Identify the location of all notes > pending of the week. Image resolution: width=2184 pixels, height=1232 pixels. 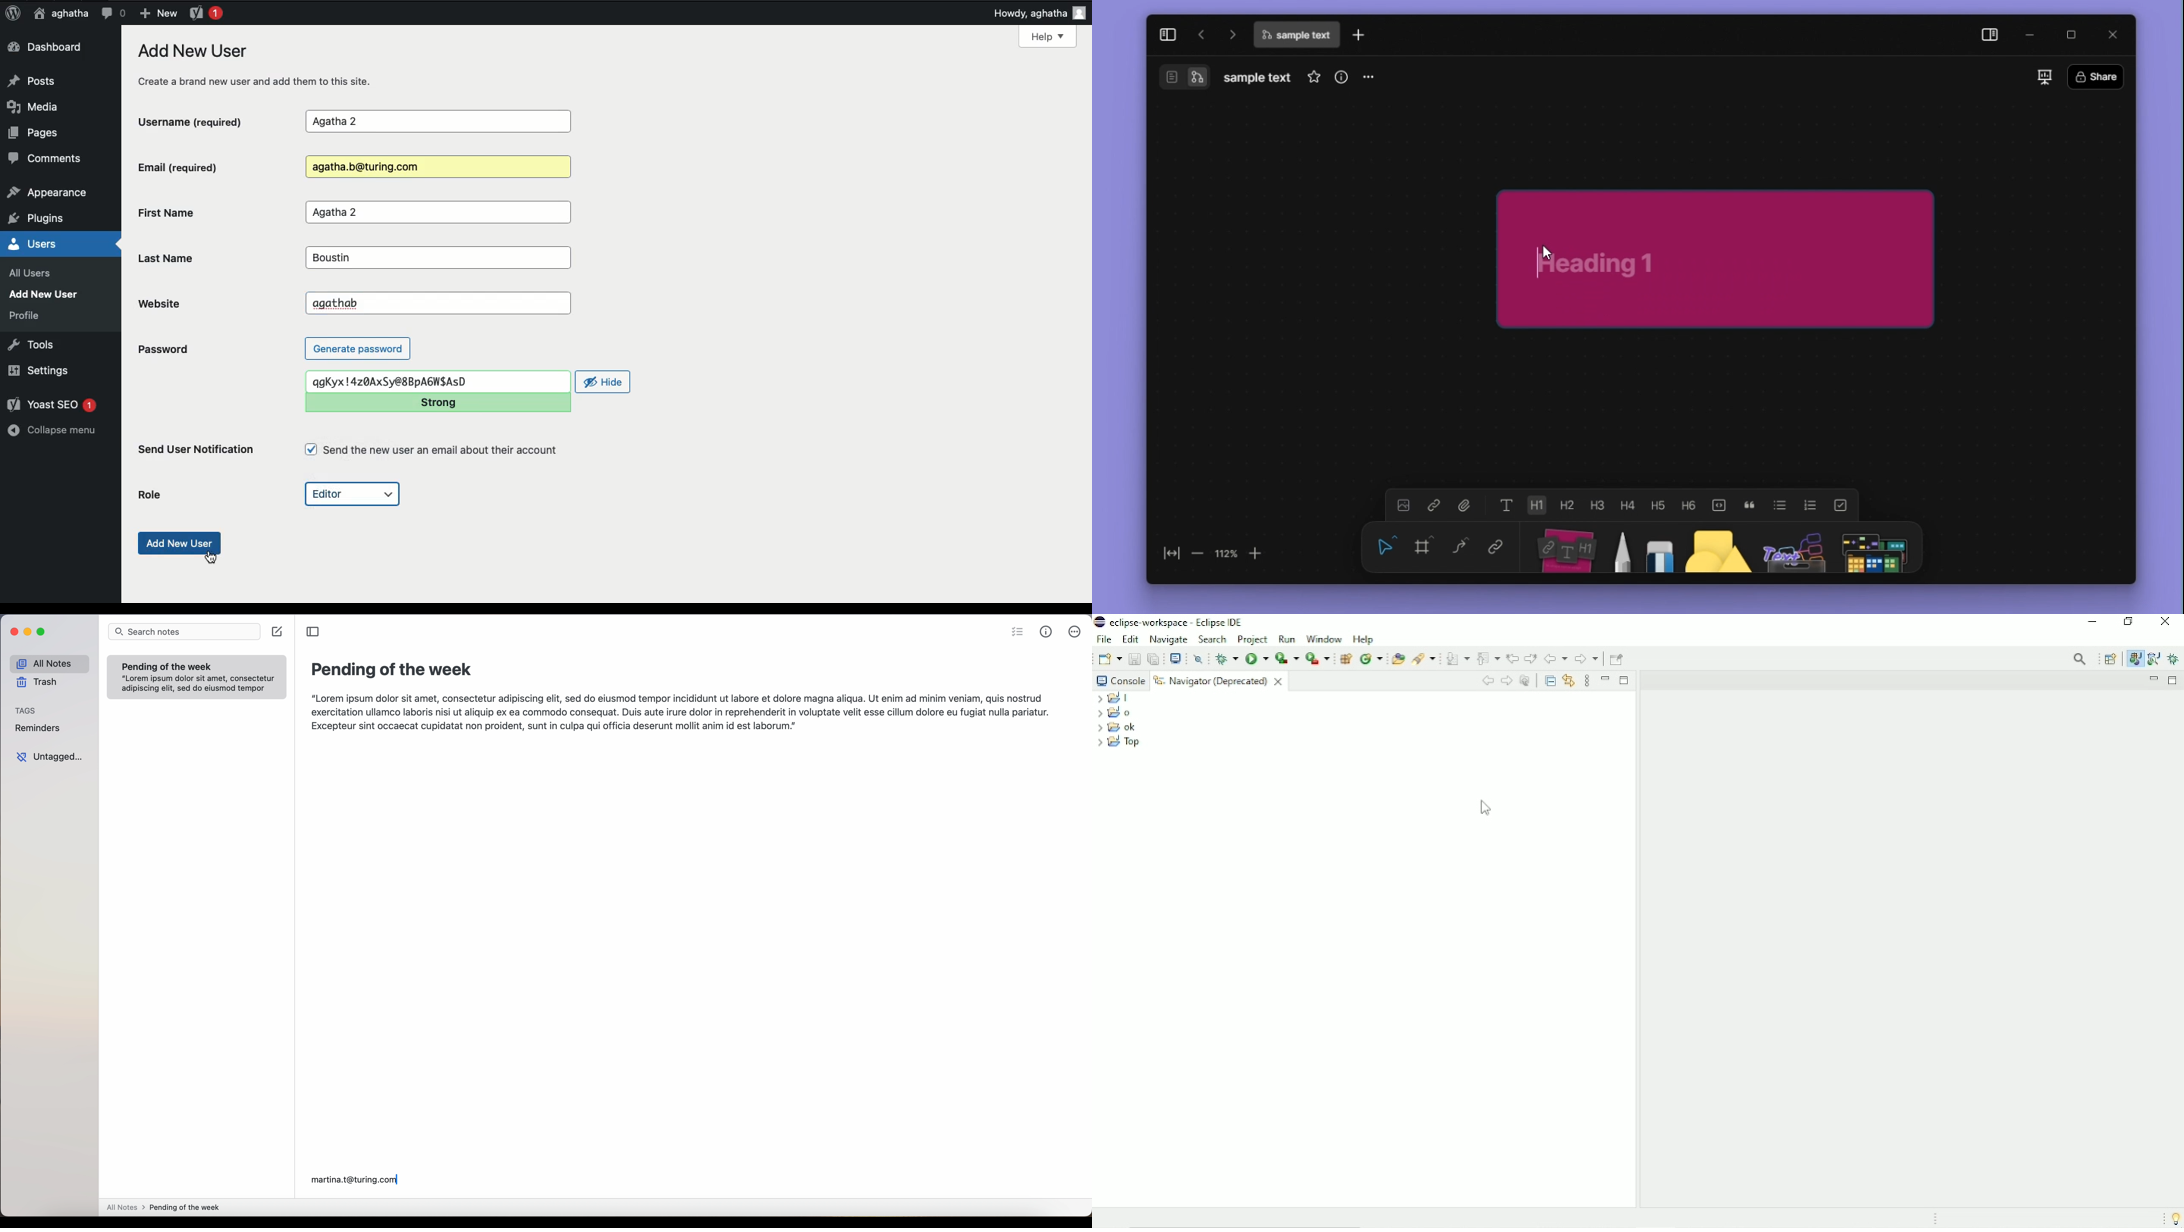
(166, 1209).